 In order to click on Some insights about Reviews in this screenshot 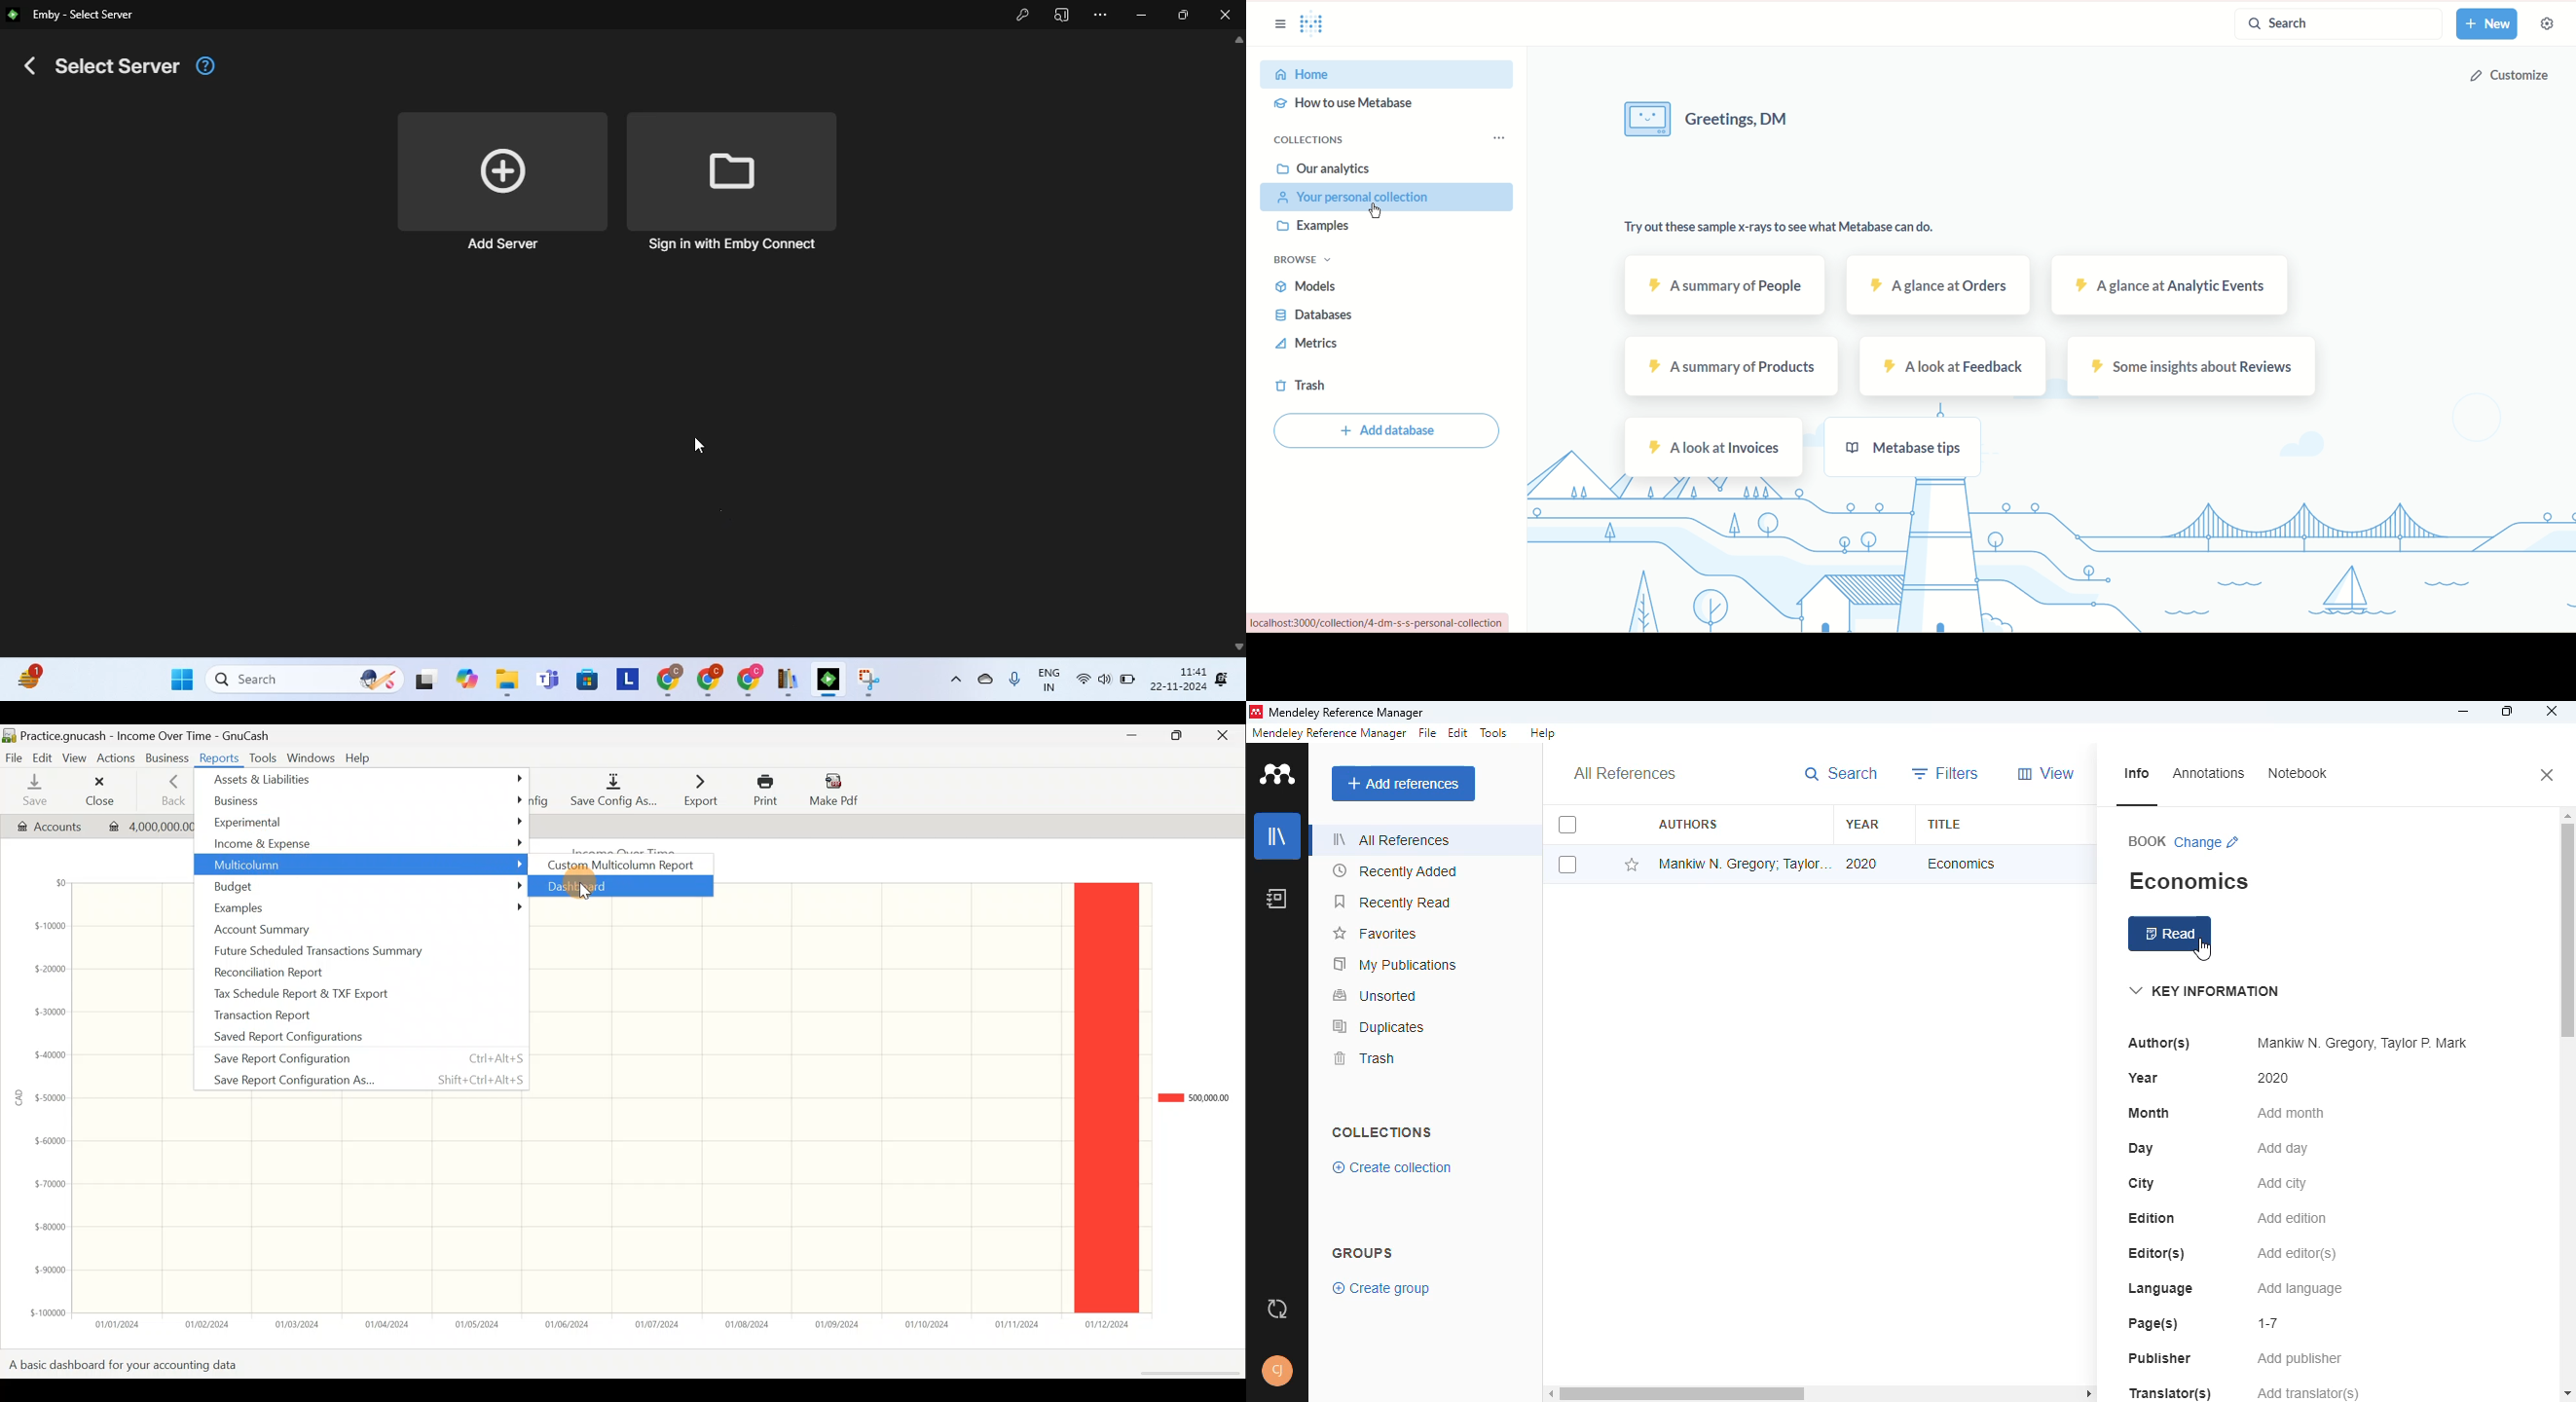, I will do `click(2192, 369)`.